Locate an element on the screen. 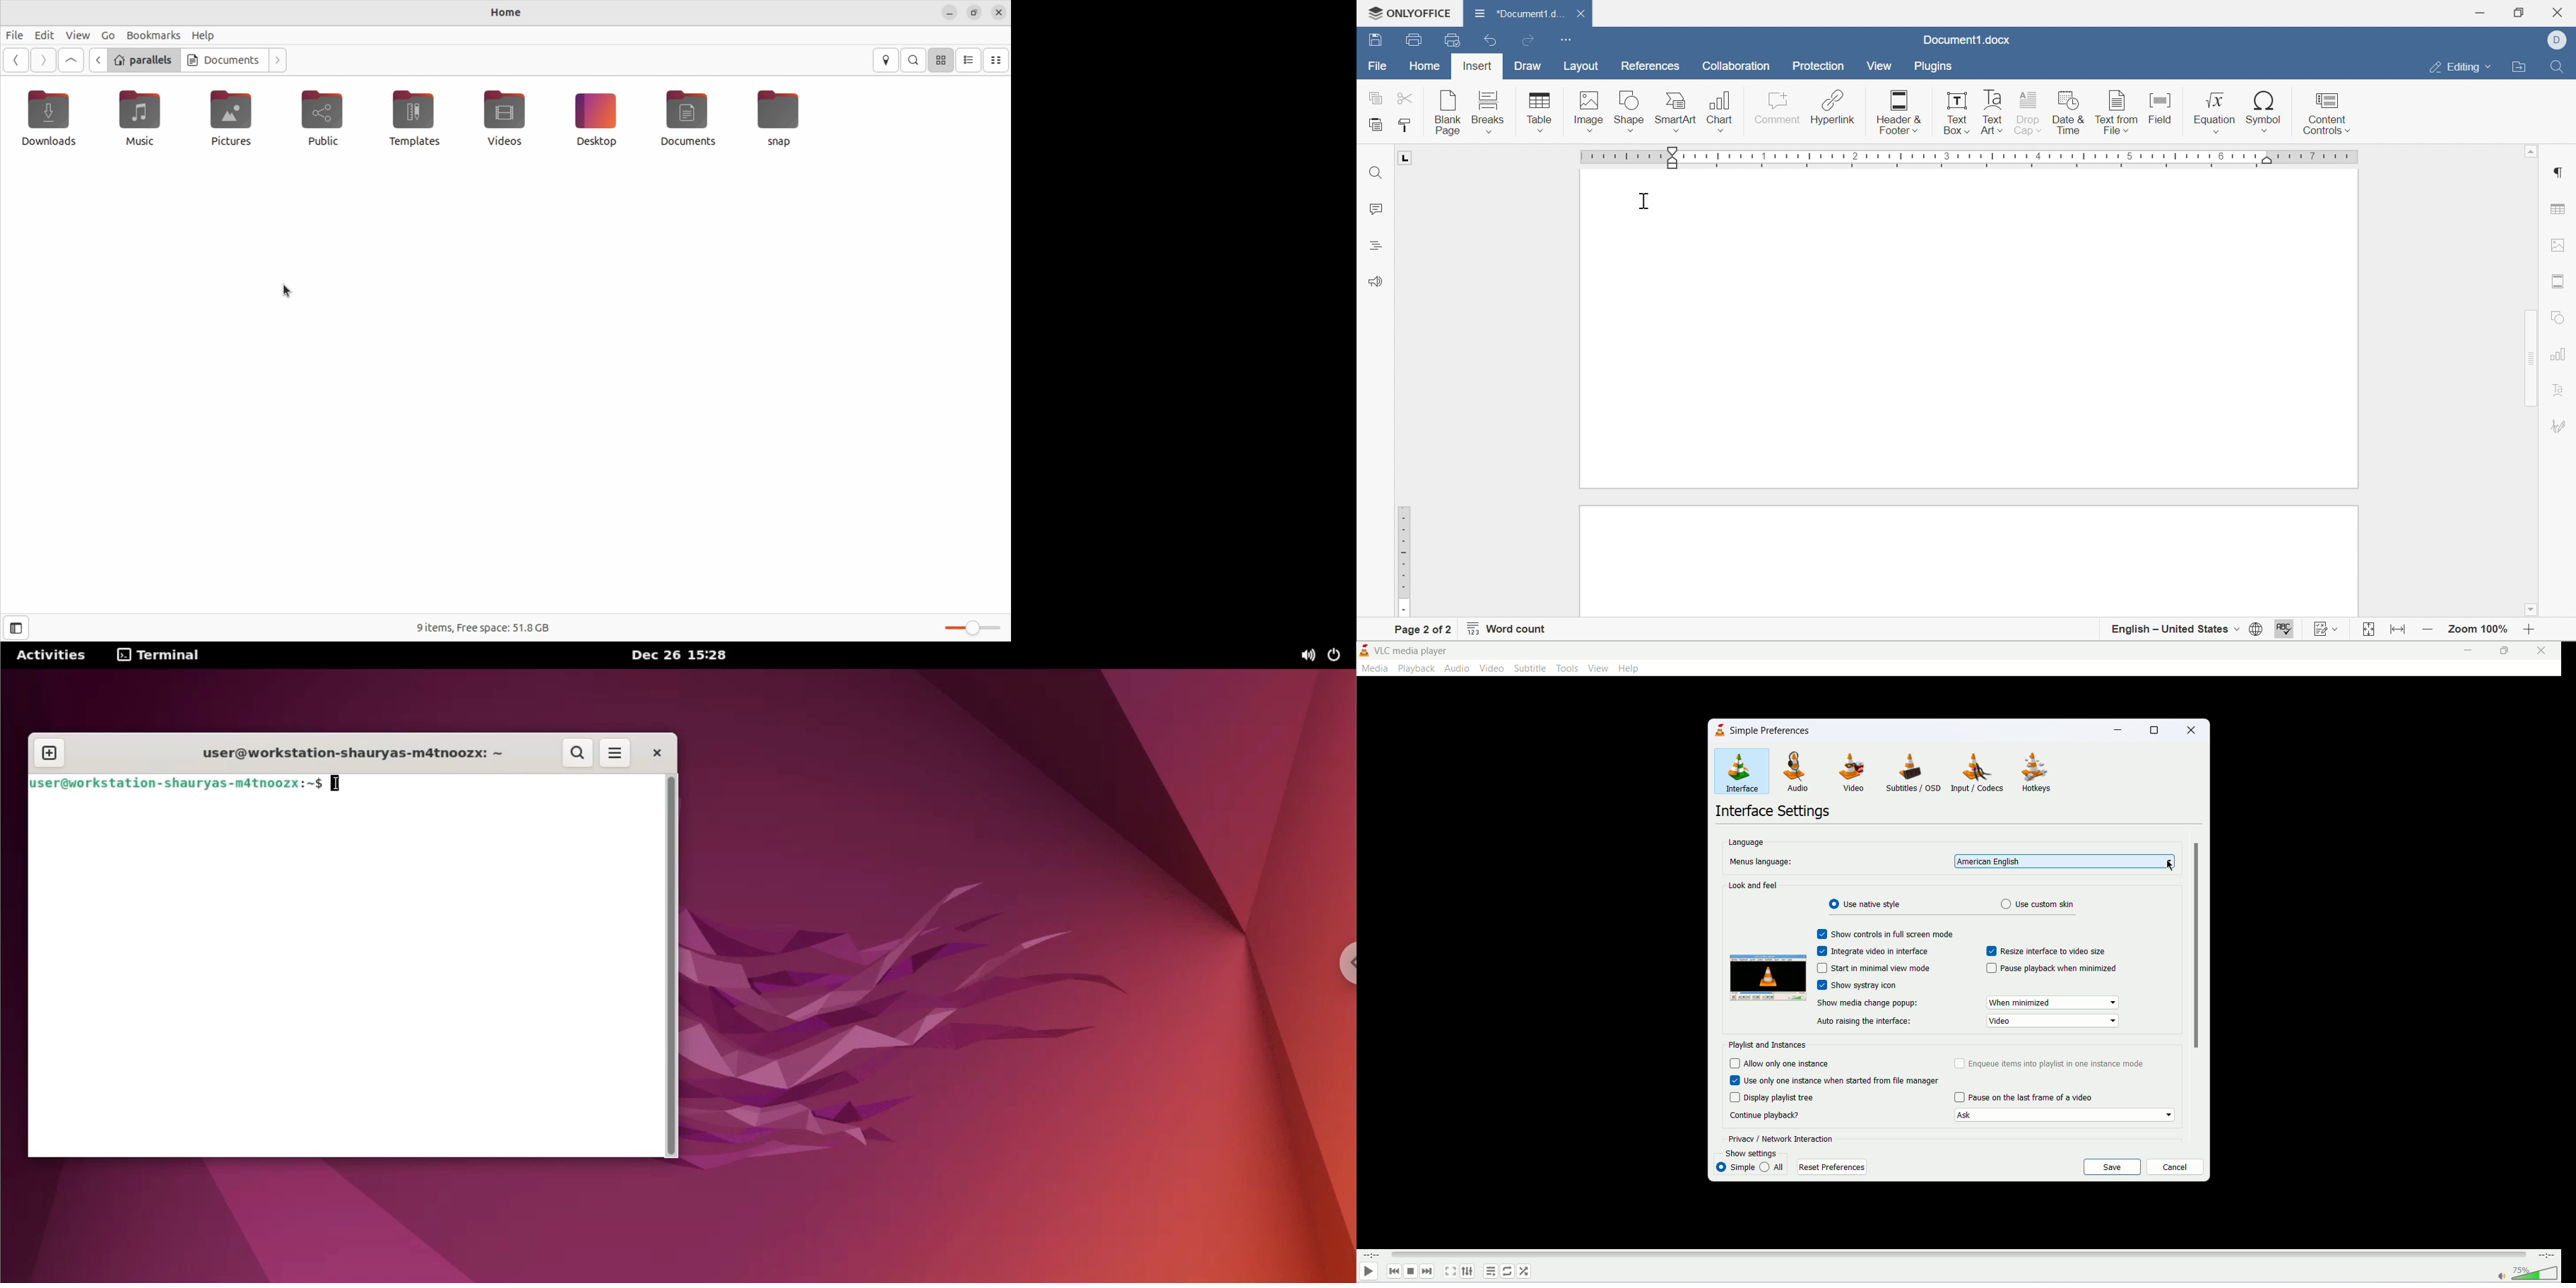 The width and height of the screenshot is (2576, 1288). save is located at coordinates (2114, 1167).